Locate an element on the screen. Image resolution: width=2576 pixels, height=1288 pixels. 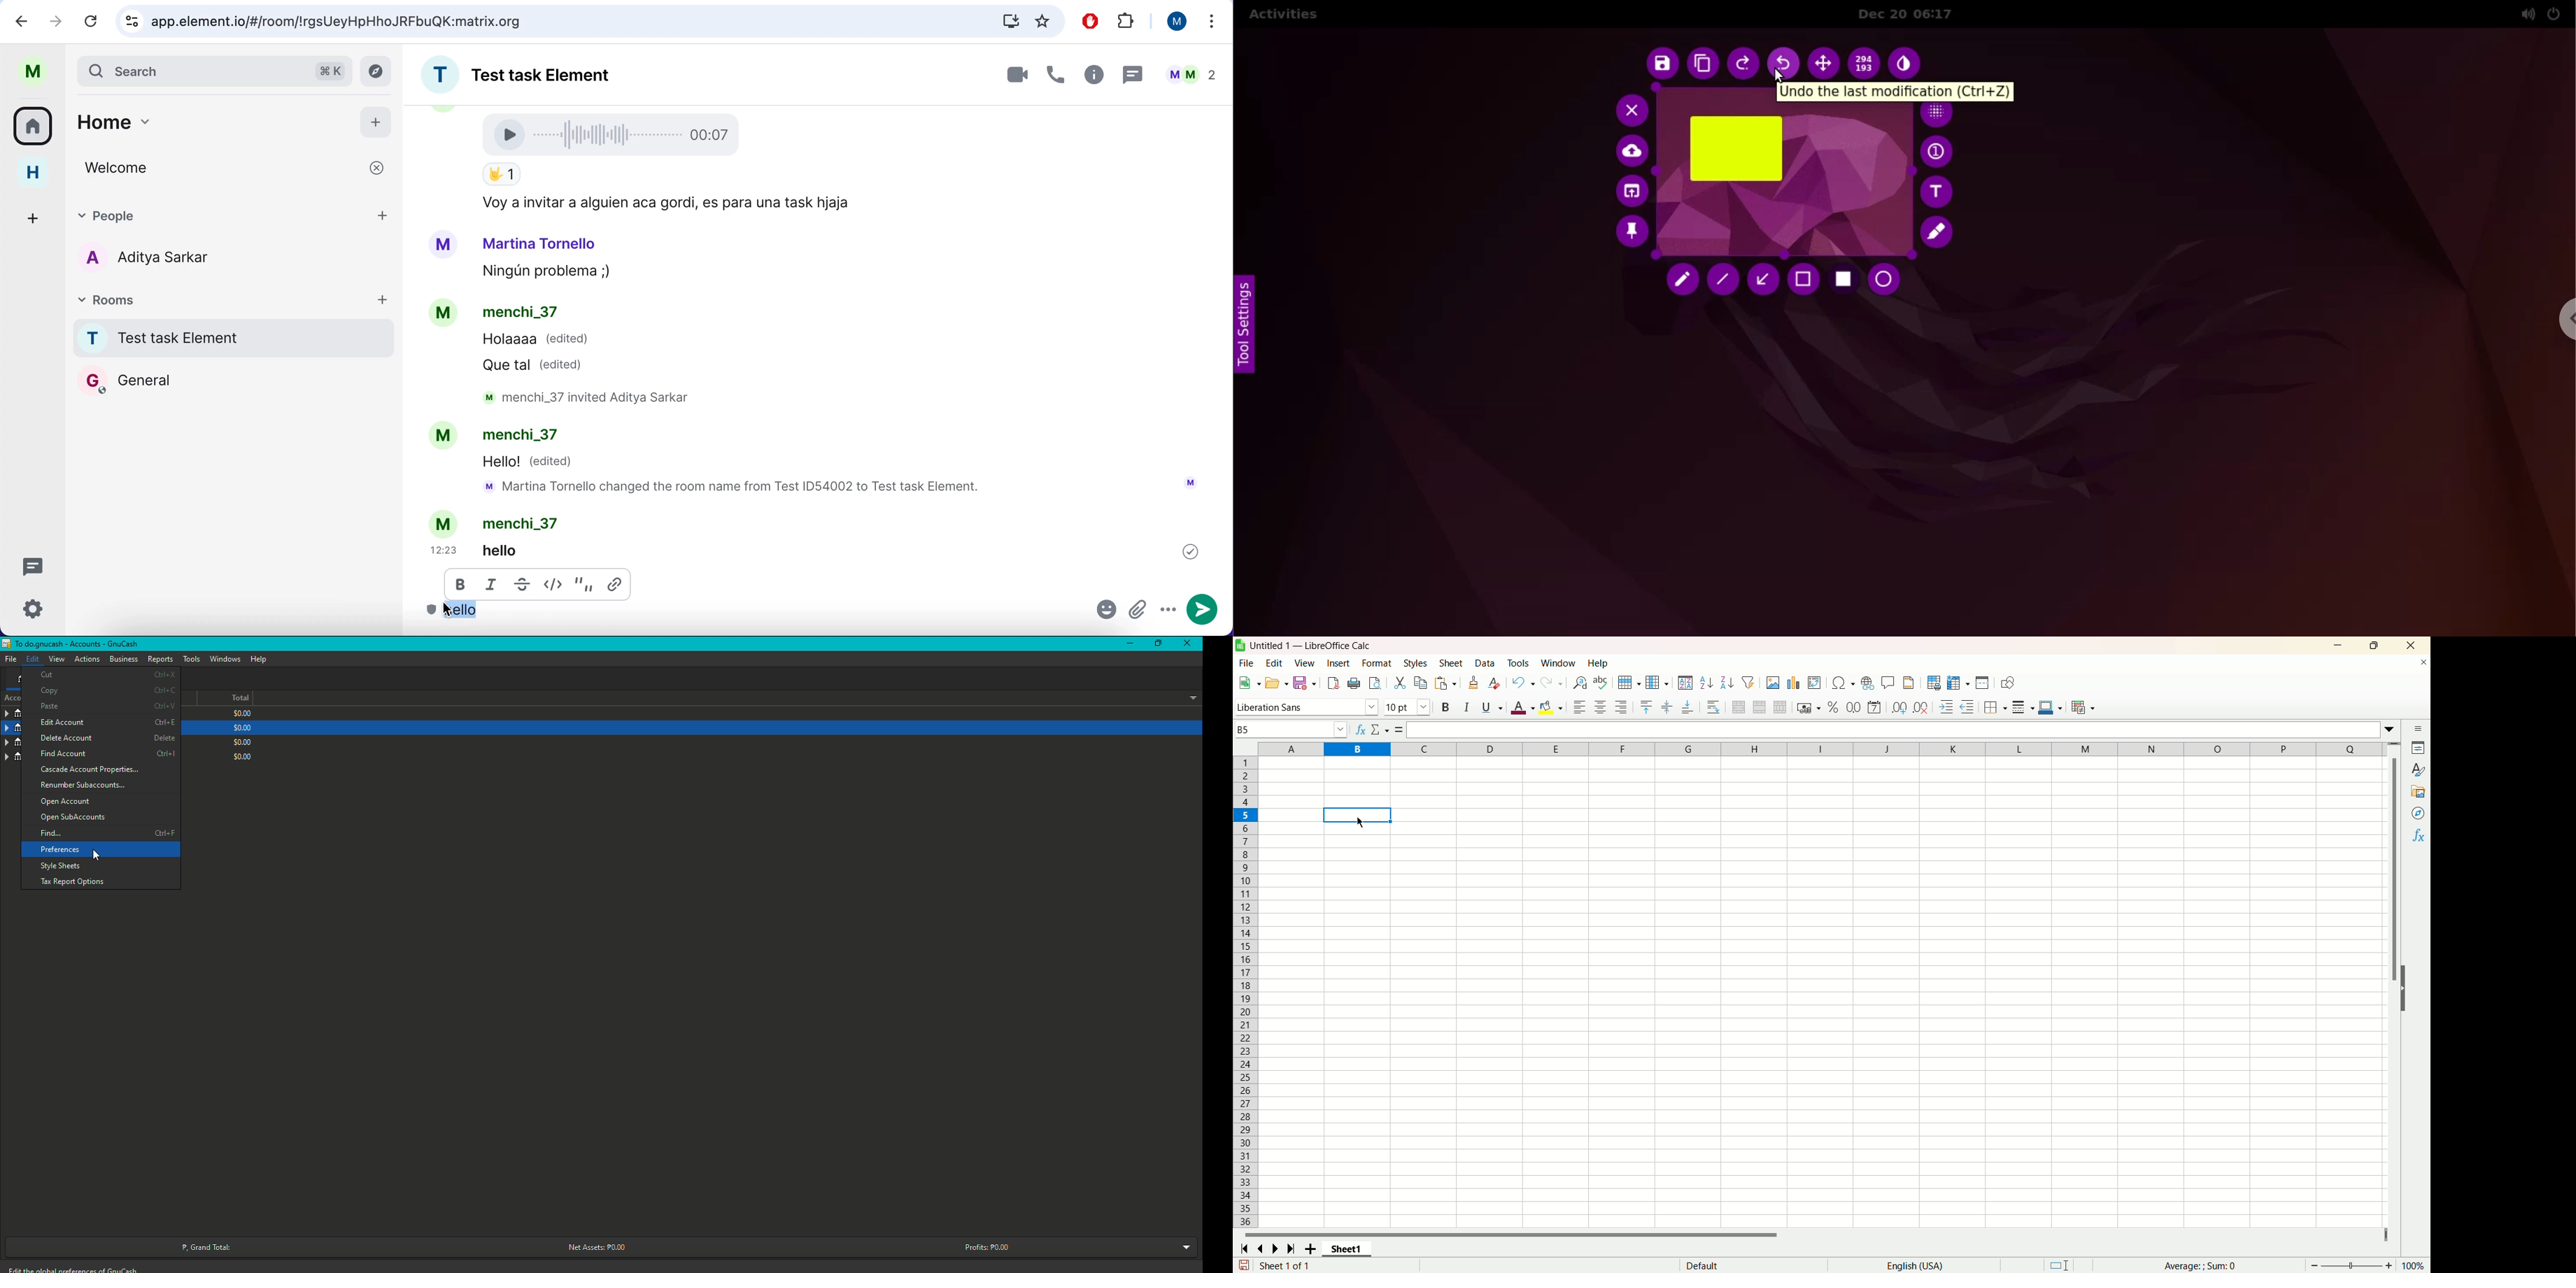
typed message selected is located at coordinates (464, 613).